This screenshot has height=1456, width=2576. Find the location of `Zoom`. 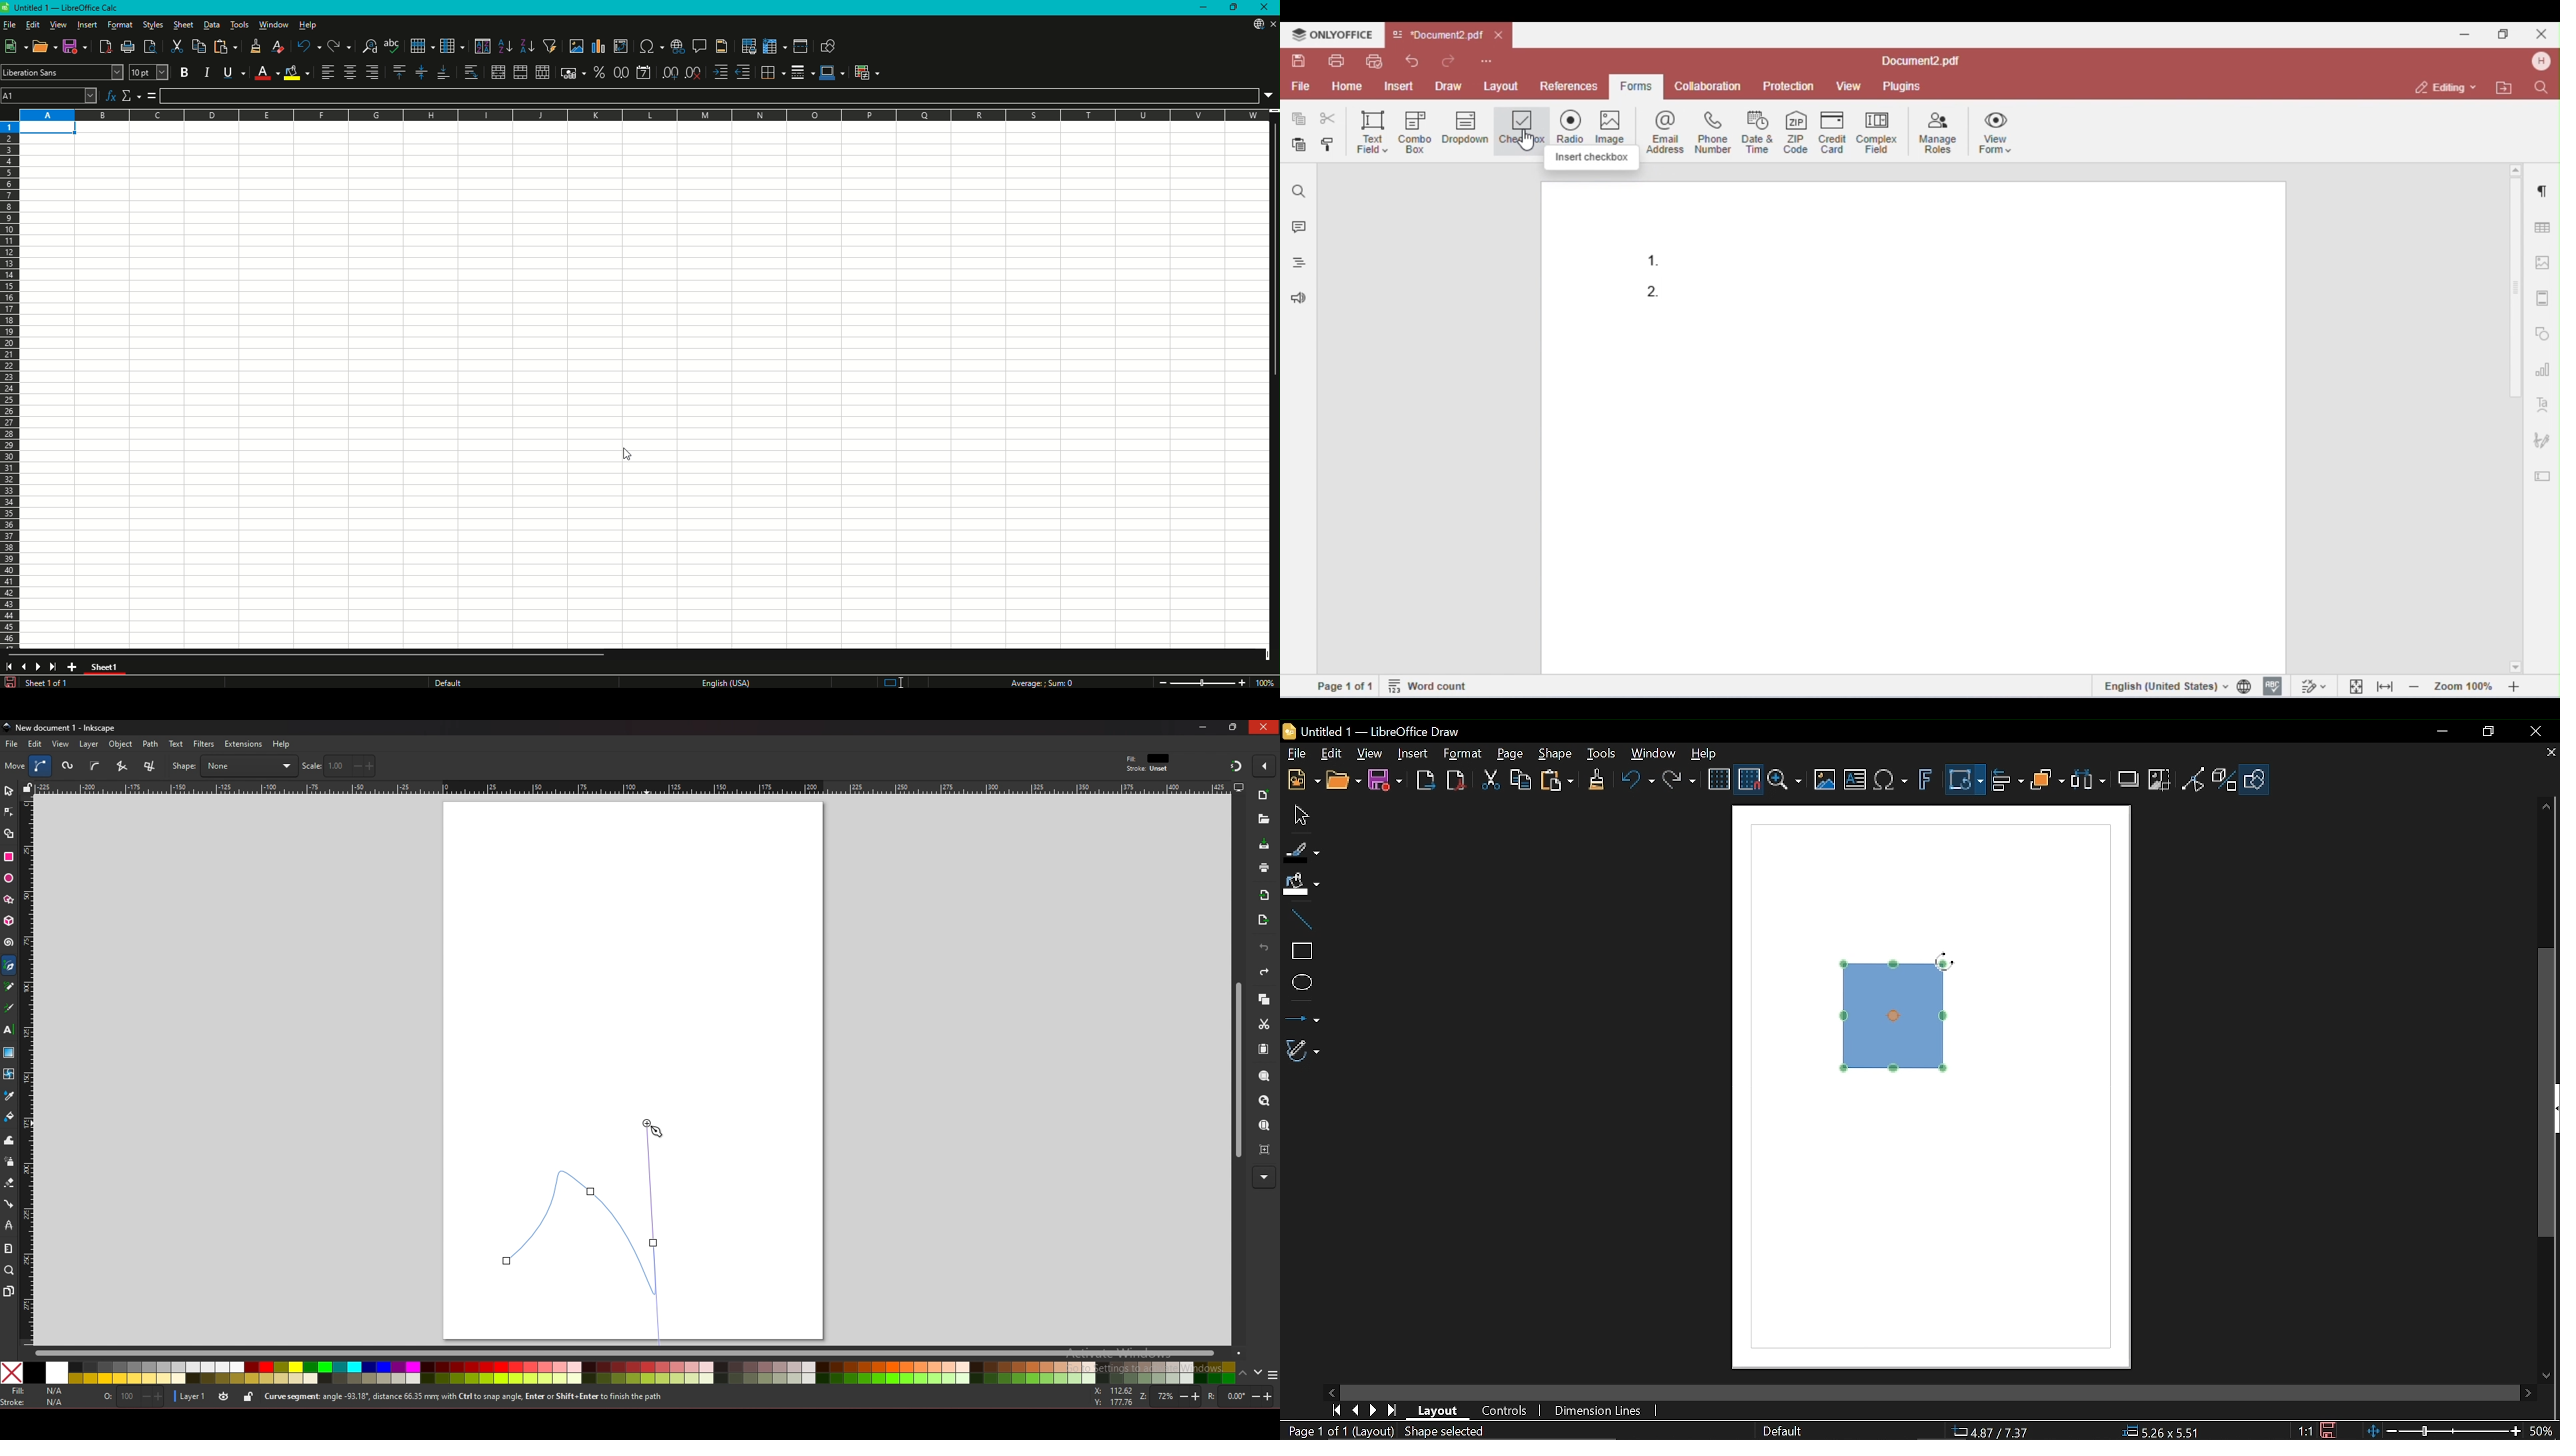

Zoom is located at coordinates (1786, 780).